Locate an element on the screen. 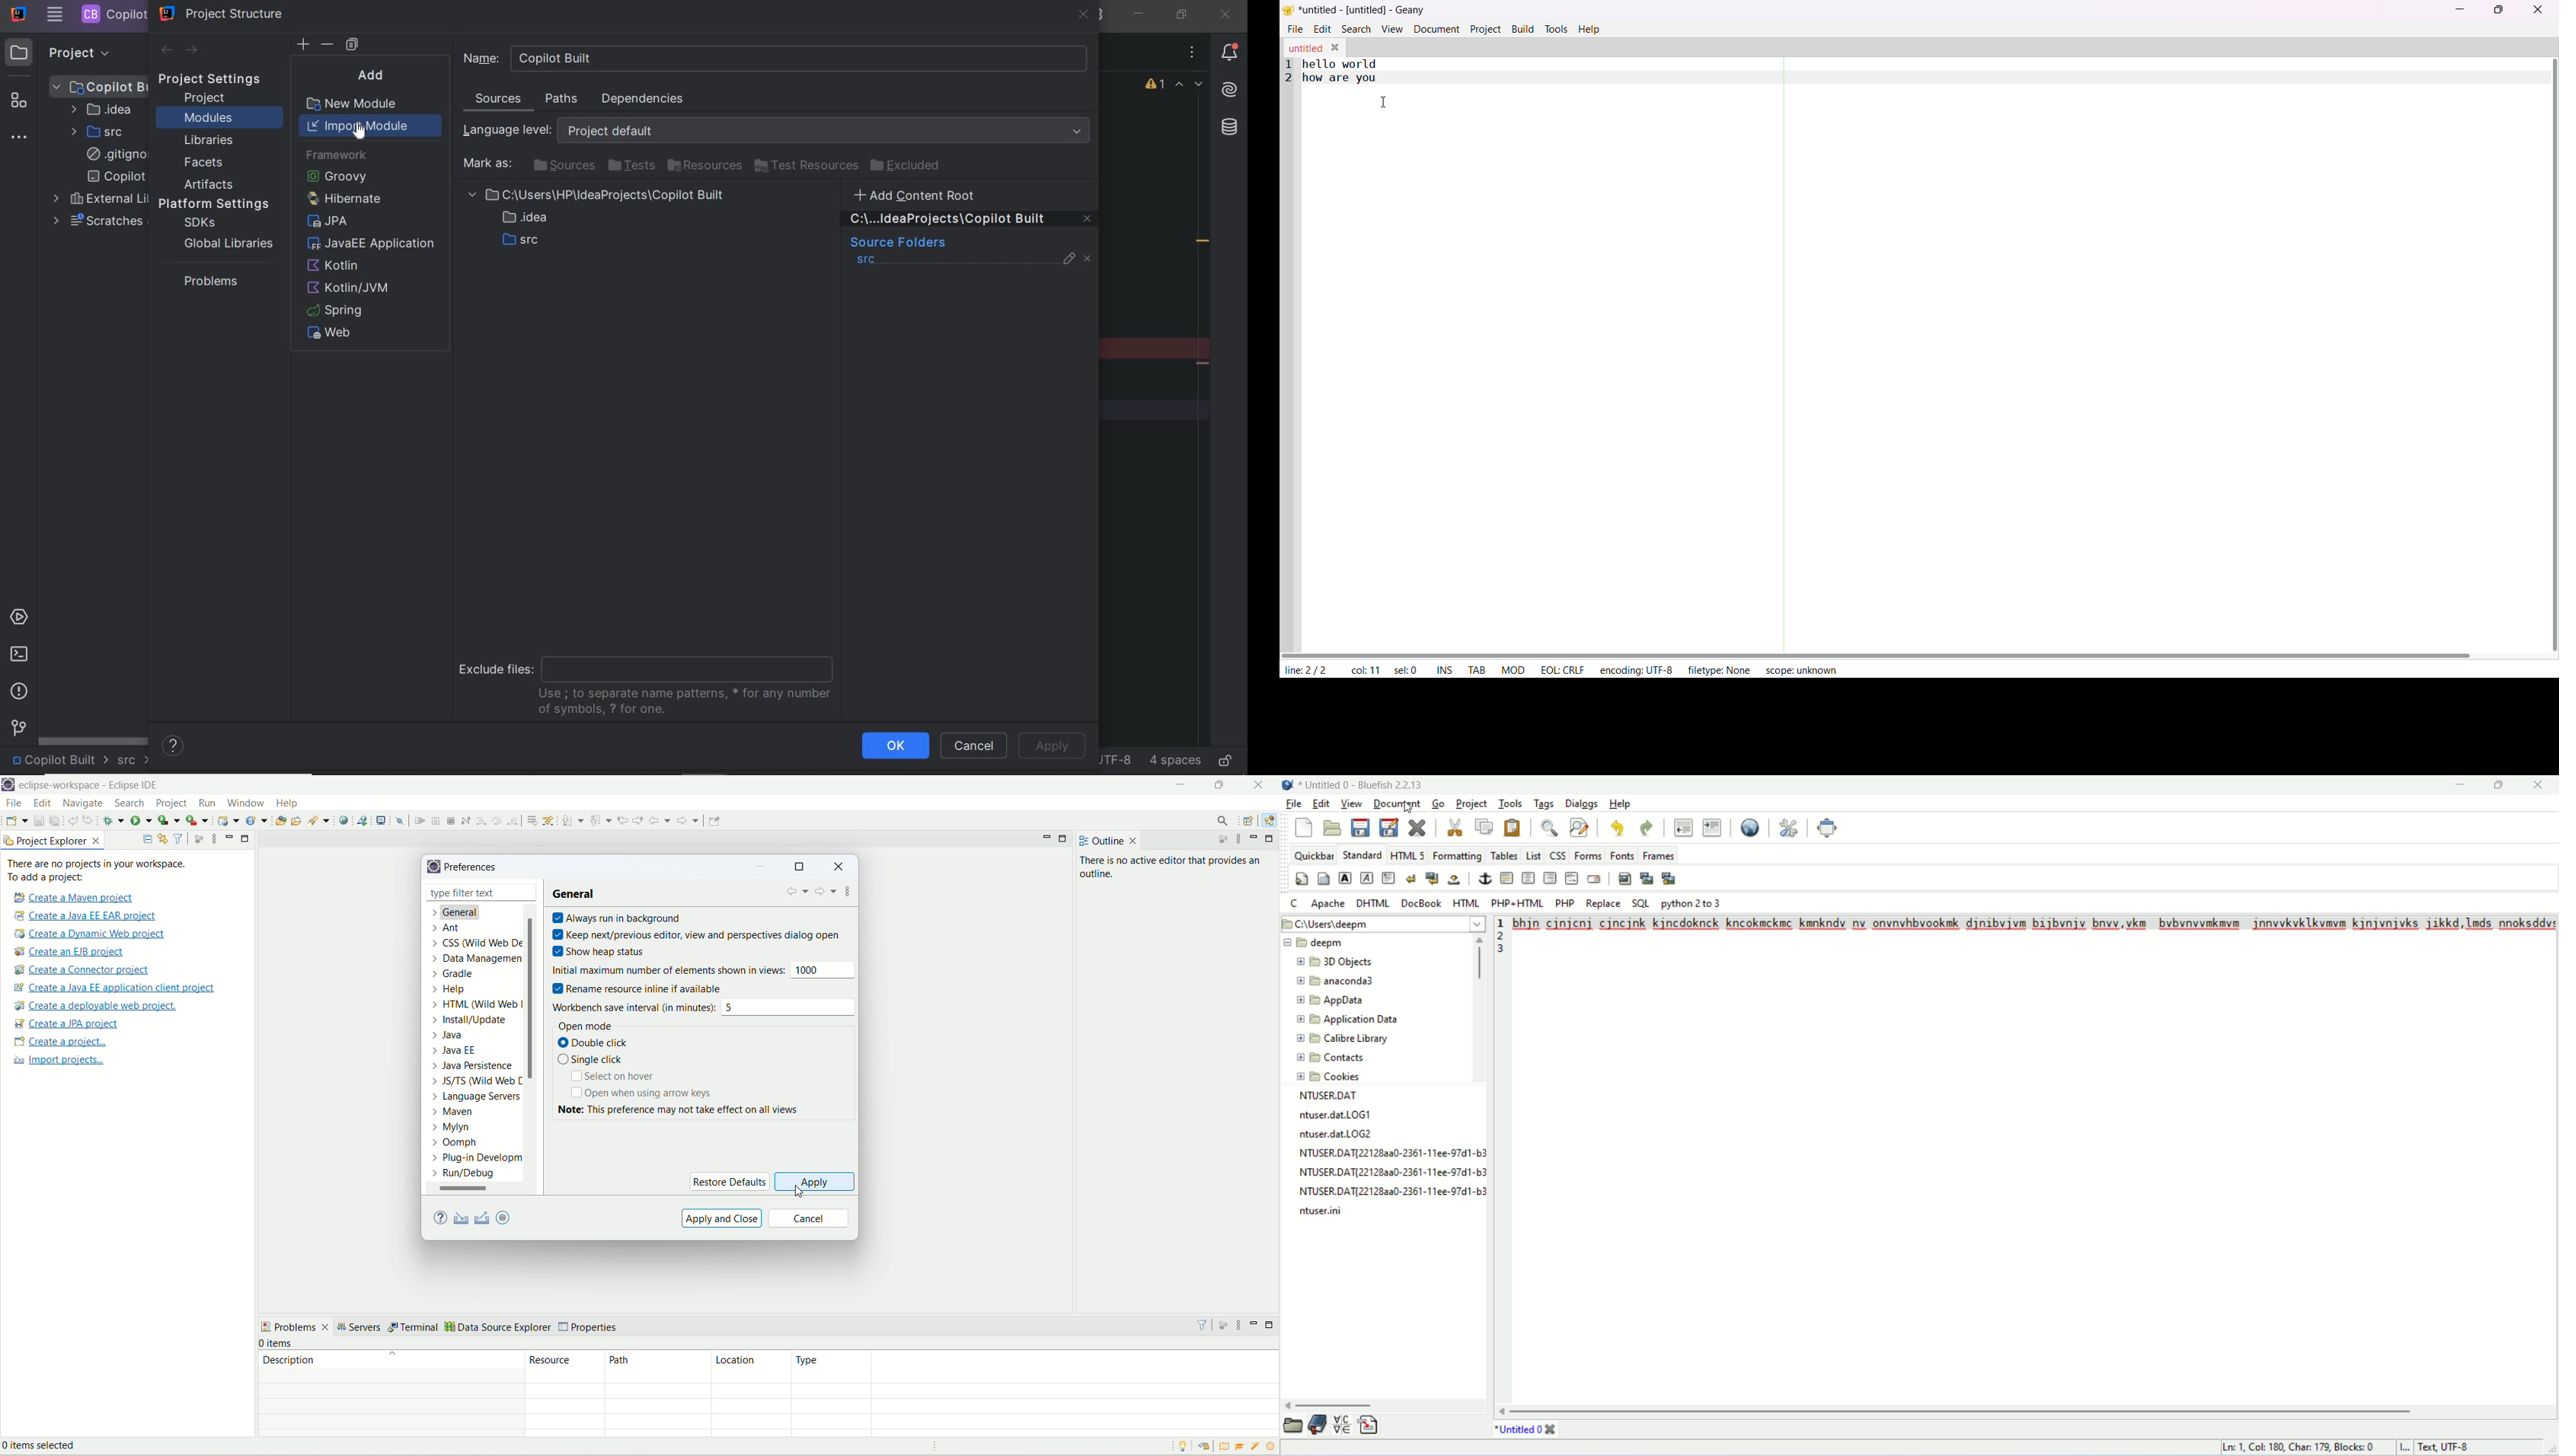 The height and width of the screenshot is (1456, 2576). deepm is located at coordinates (1318, 941).